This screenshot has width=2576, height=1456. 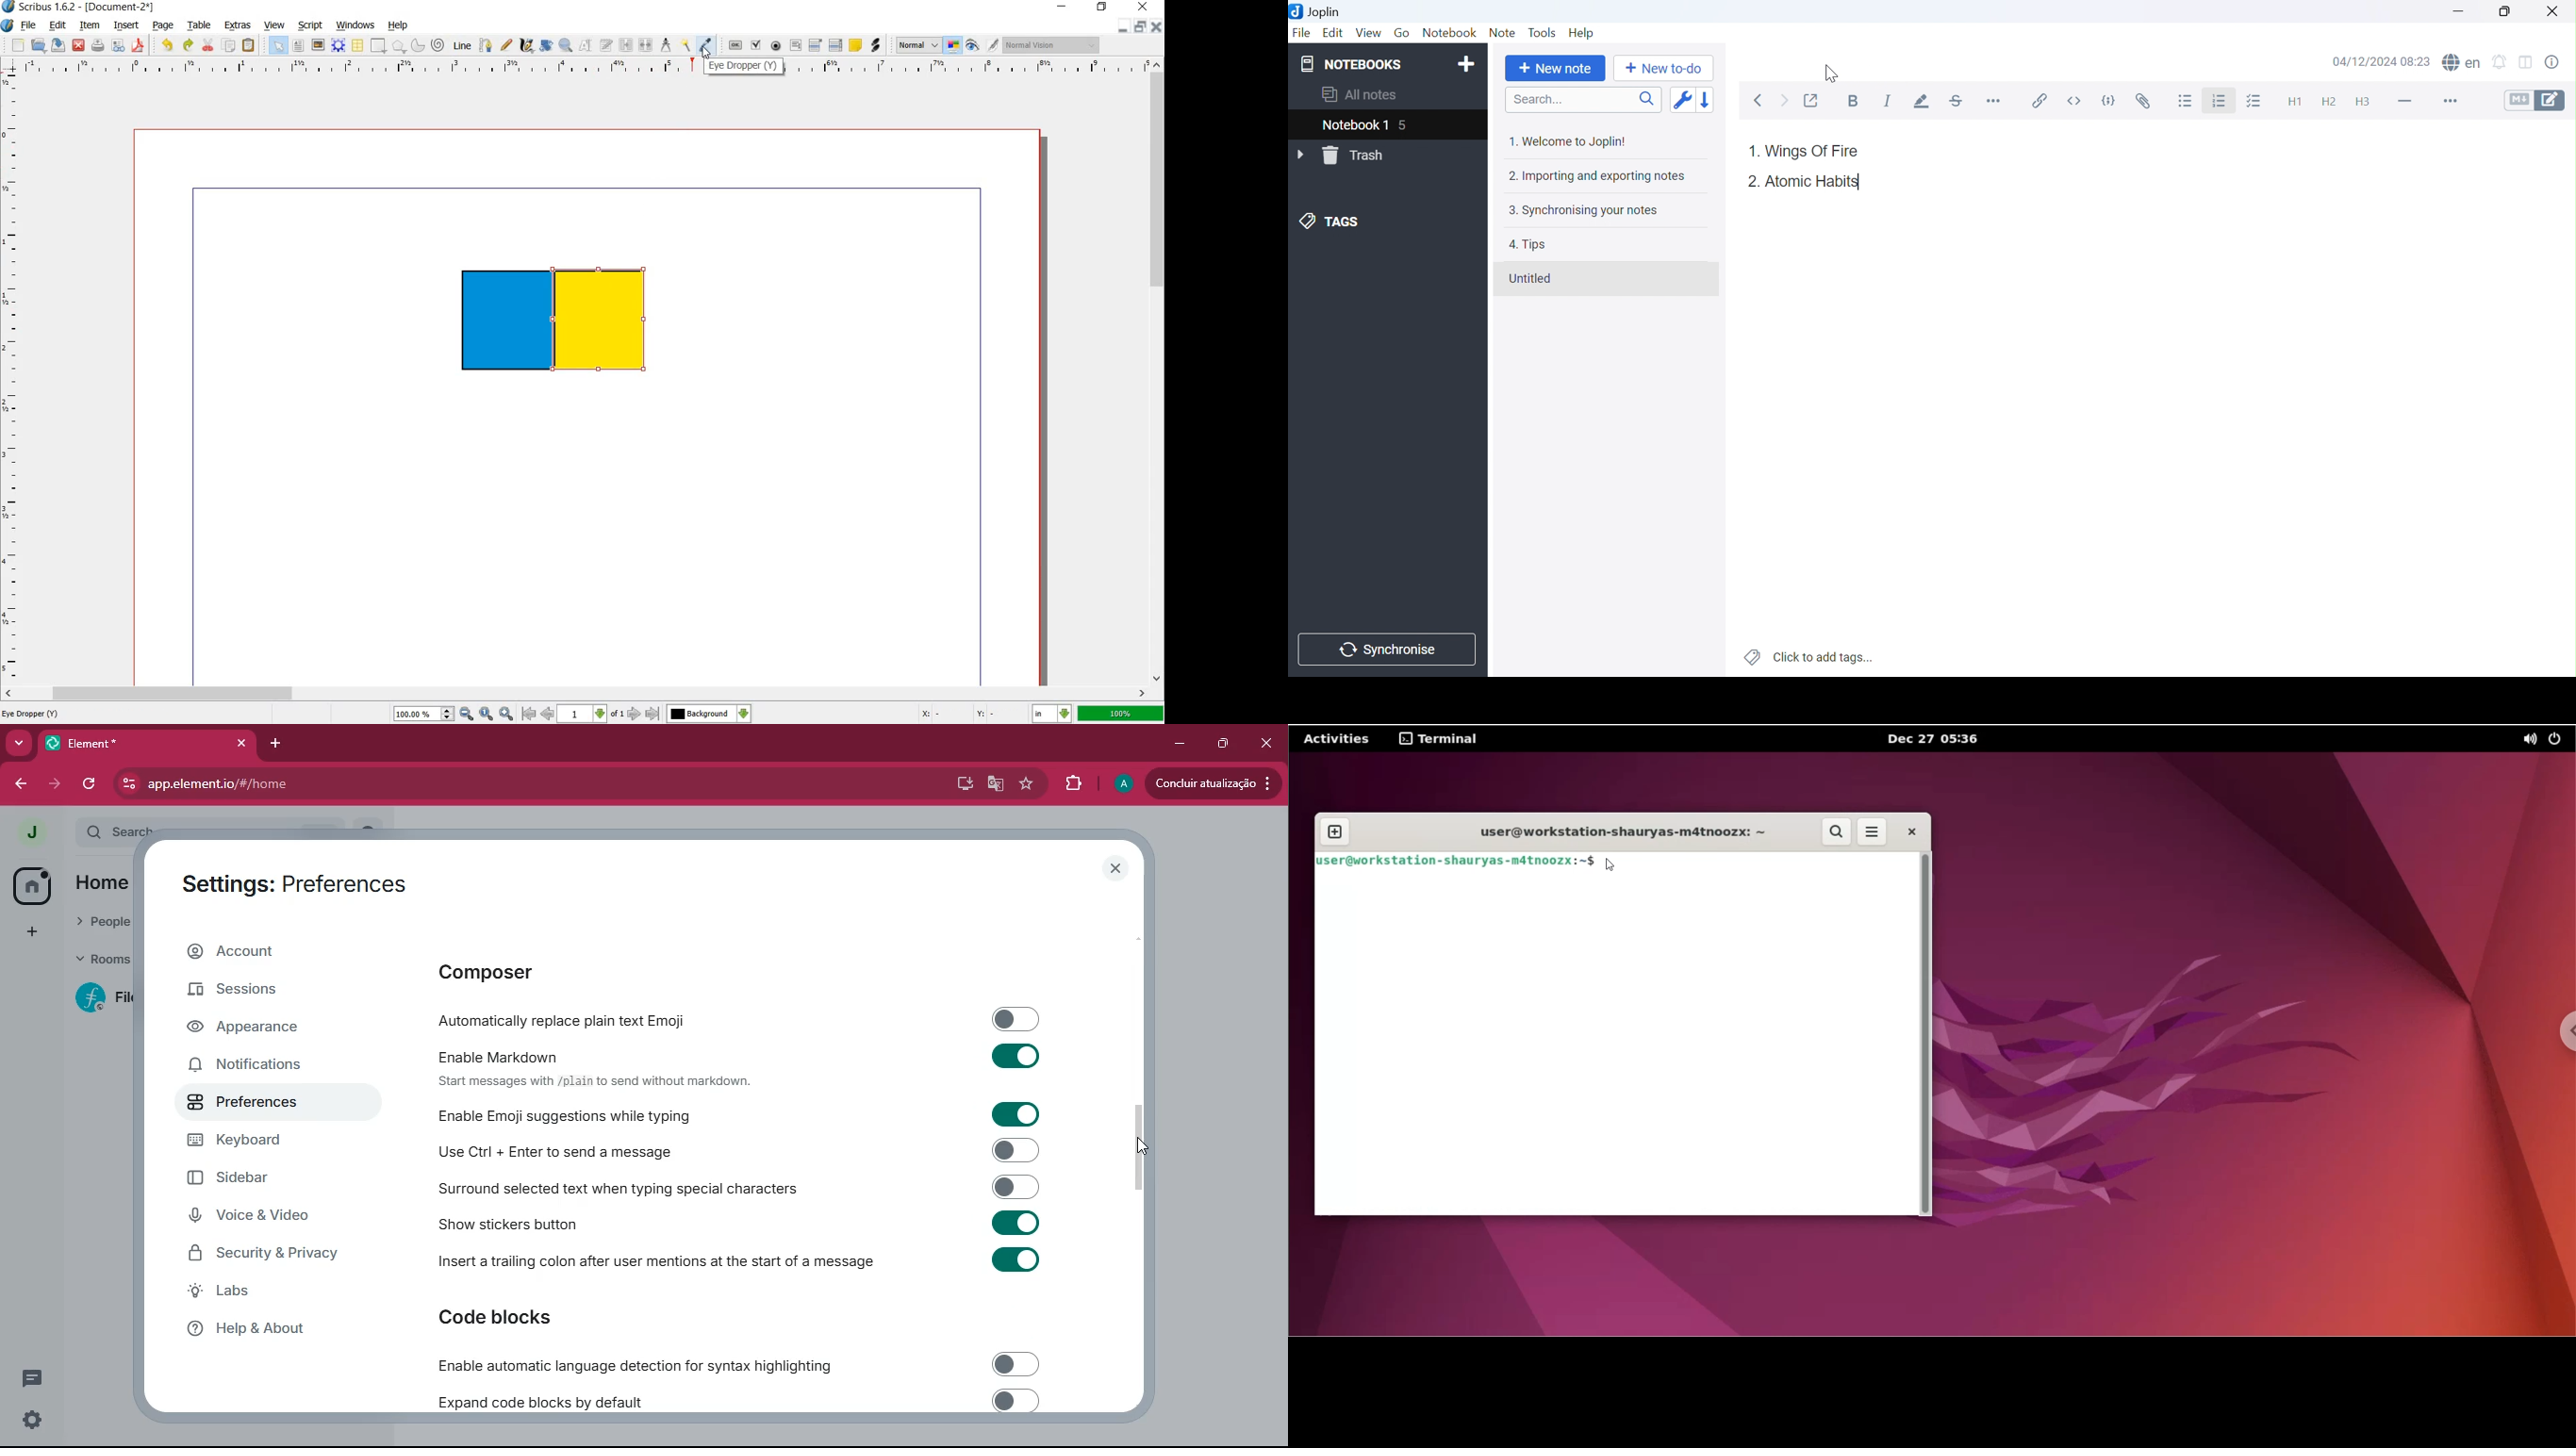 What do you see at coordinates (1358, 96) in the screenshot?
I see `All notes` at bounding box center [1358, 96].